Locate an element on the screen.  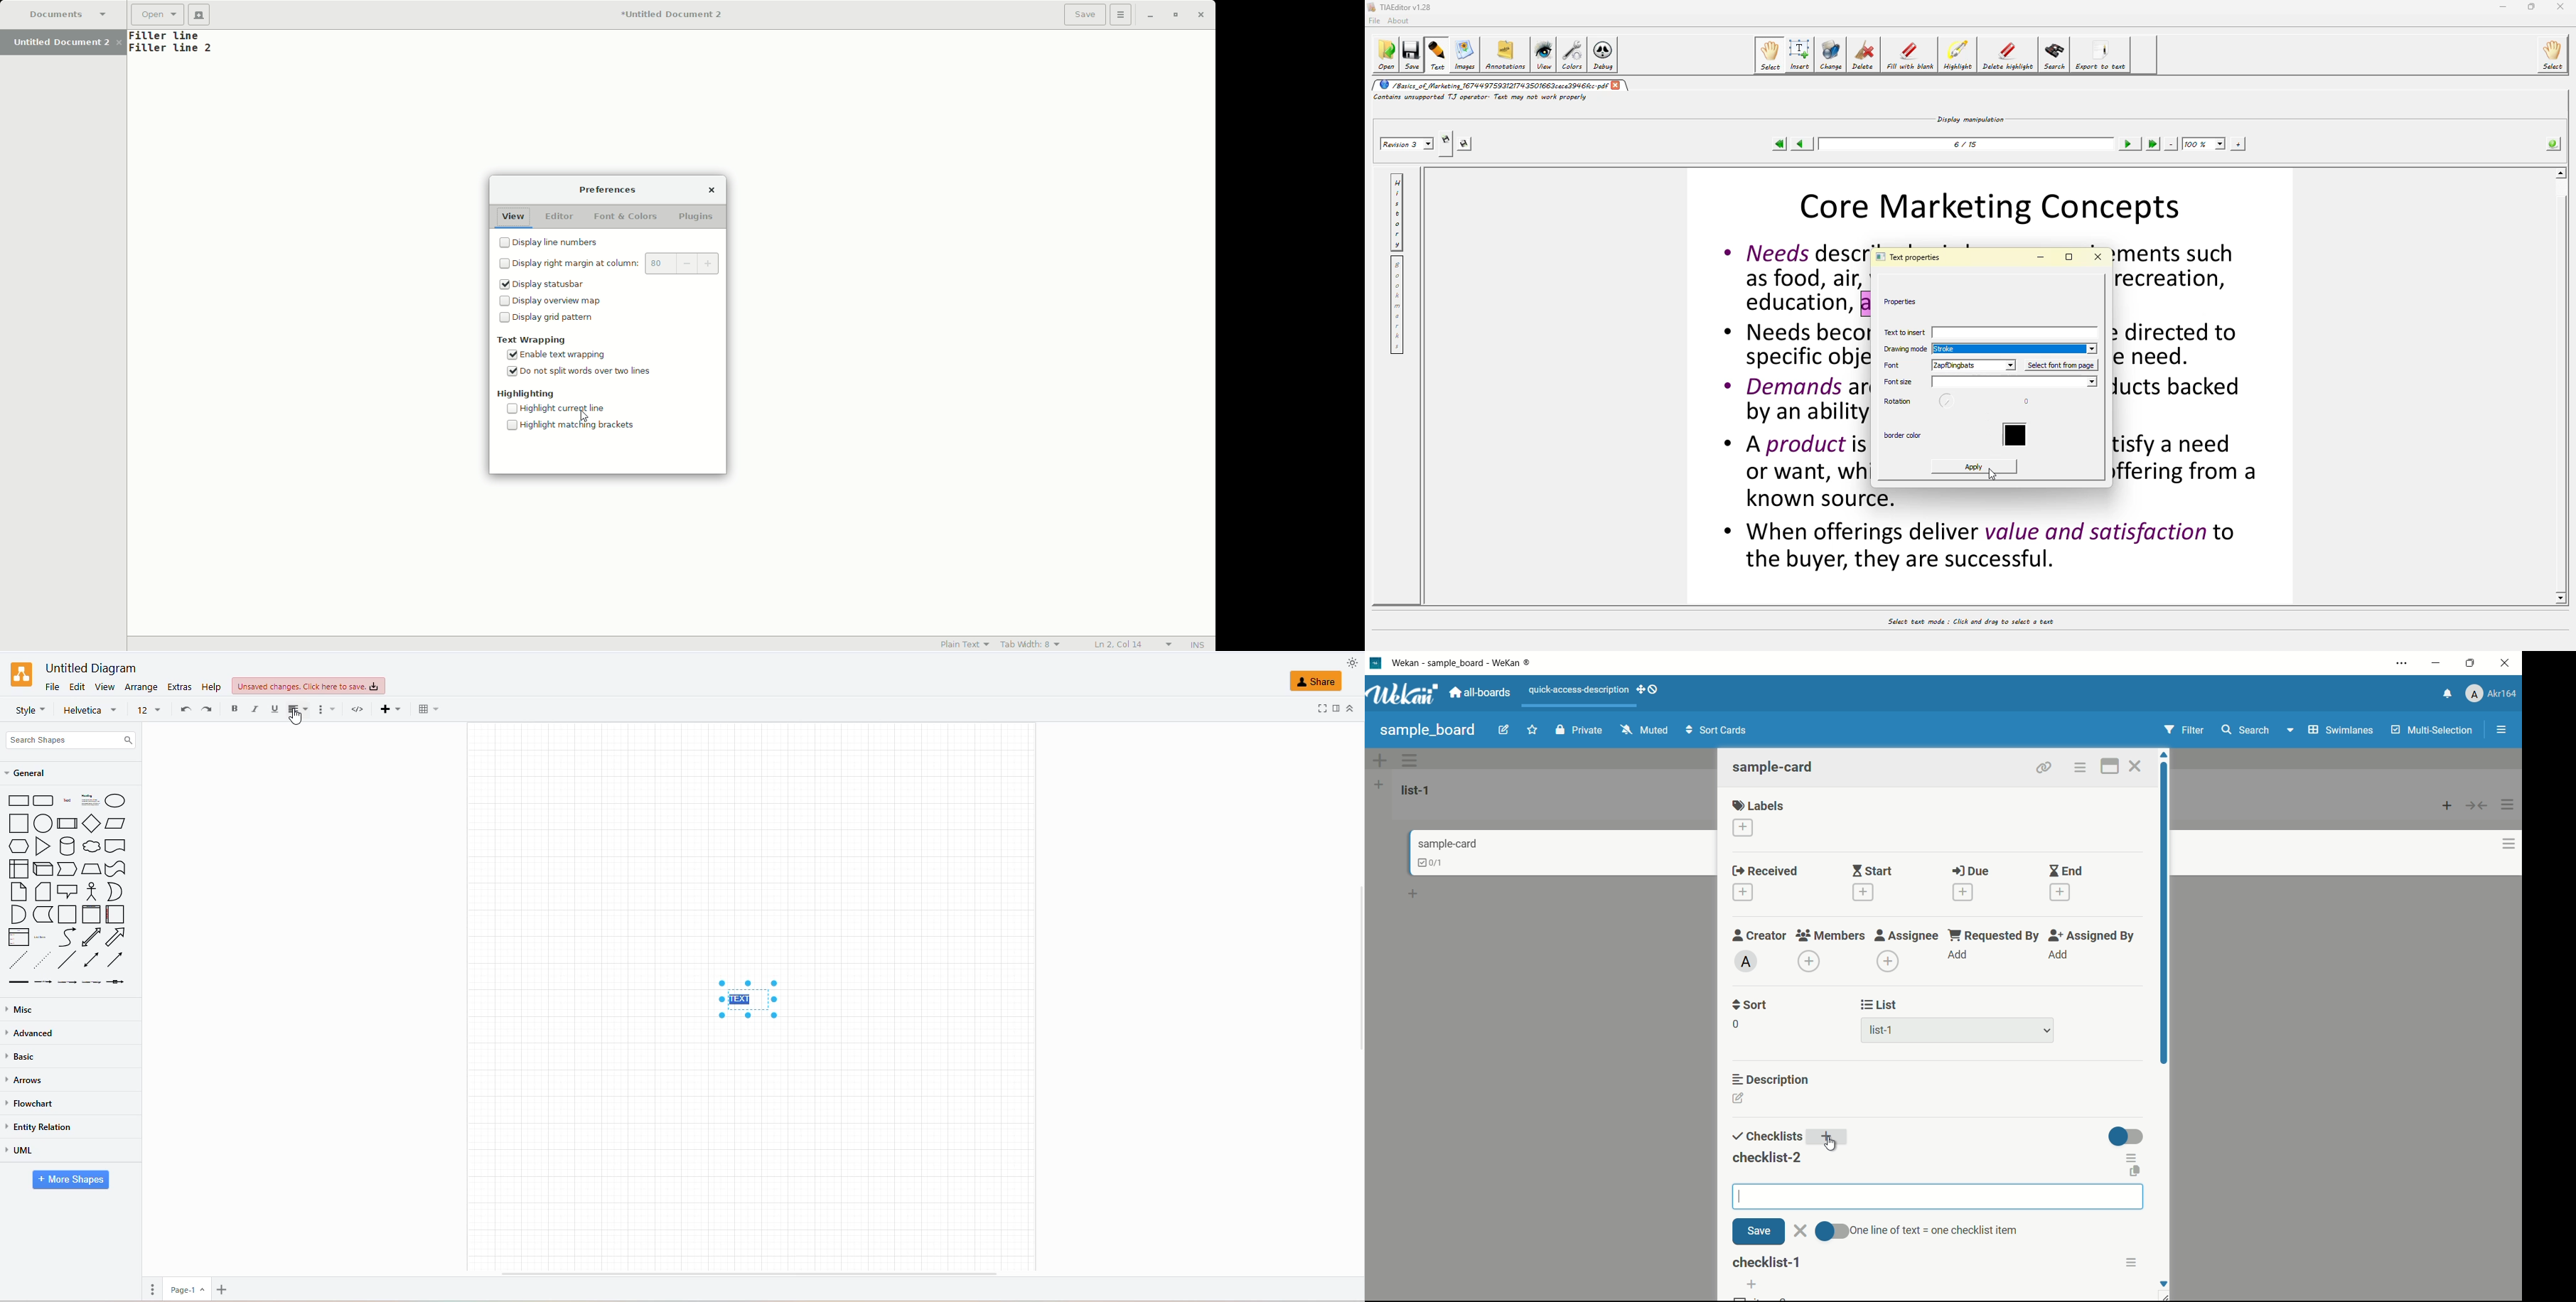
description is located at coordinates (1772, 1078).